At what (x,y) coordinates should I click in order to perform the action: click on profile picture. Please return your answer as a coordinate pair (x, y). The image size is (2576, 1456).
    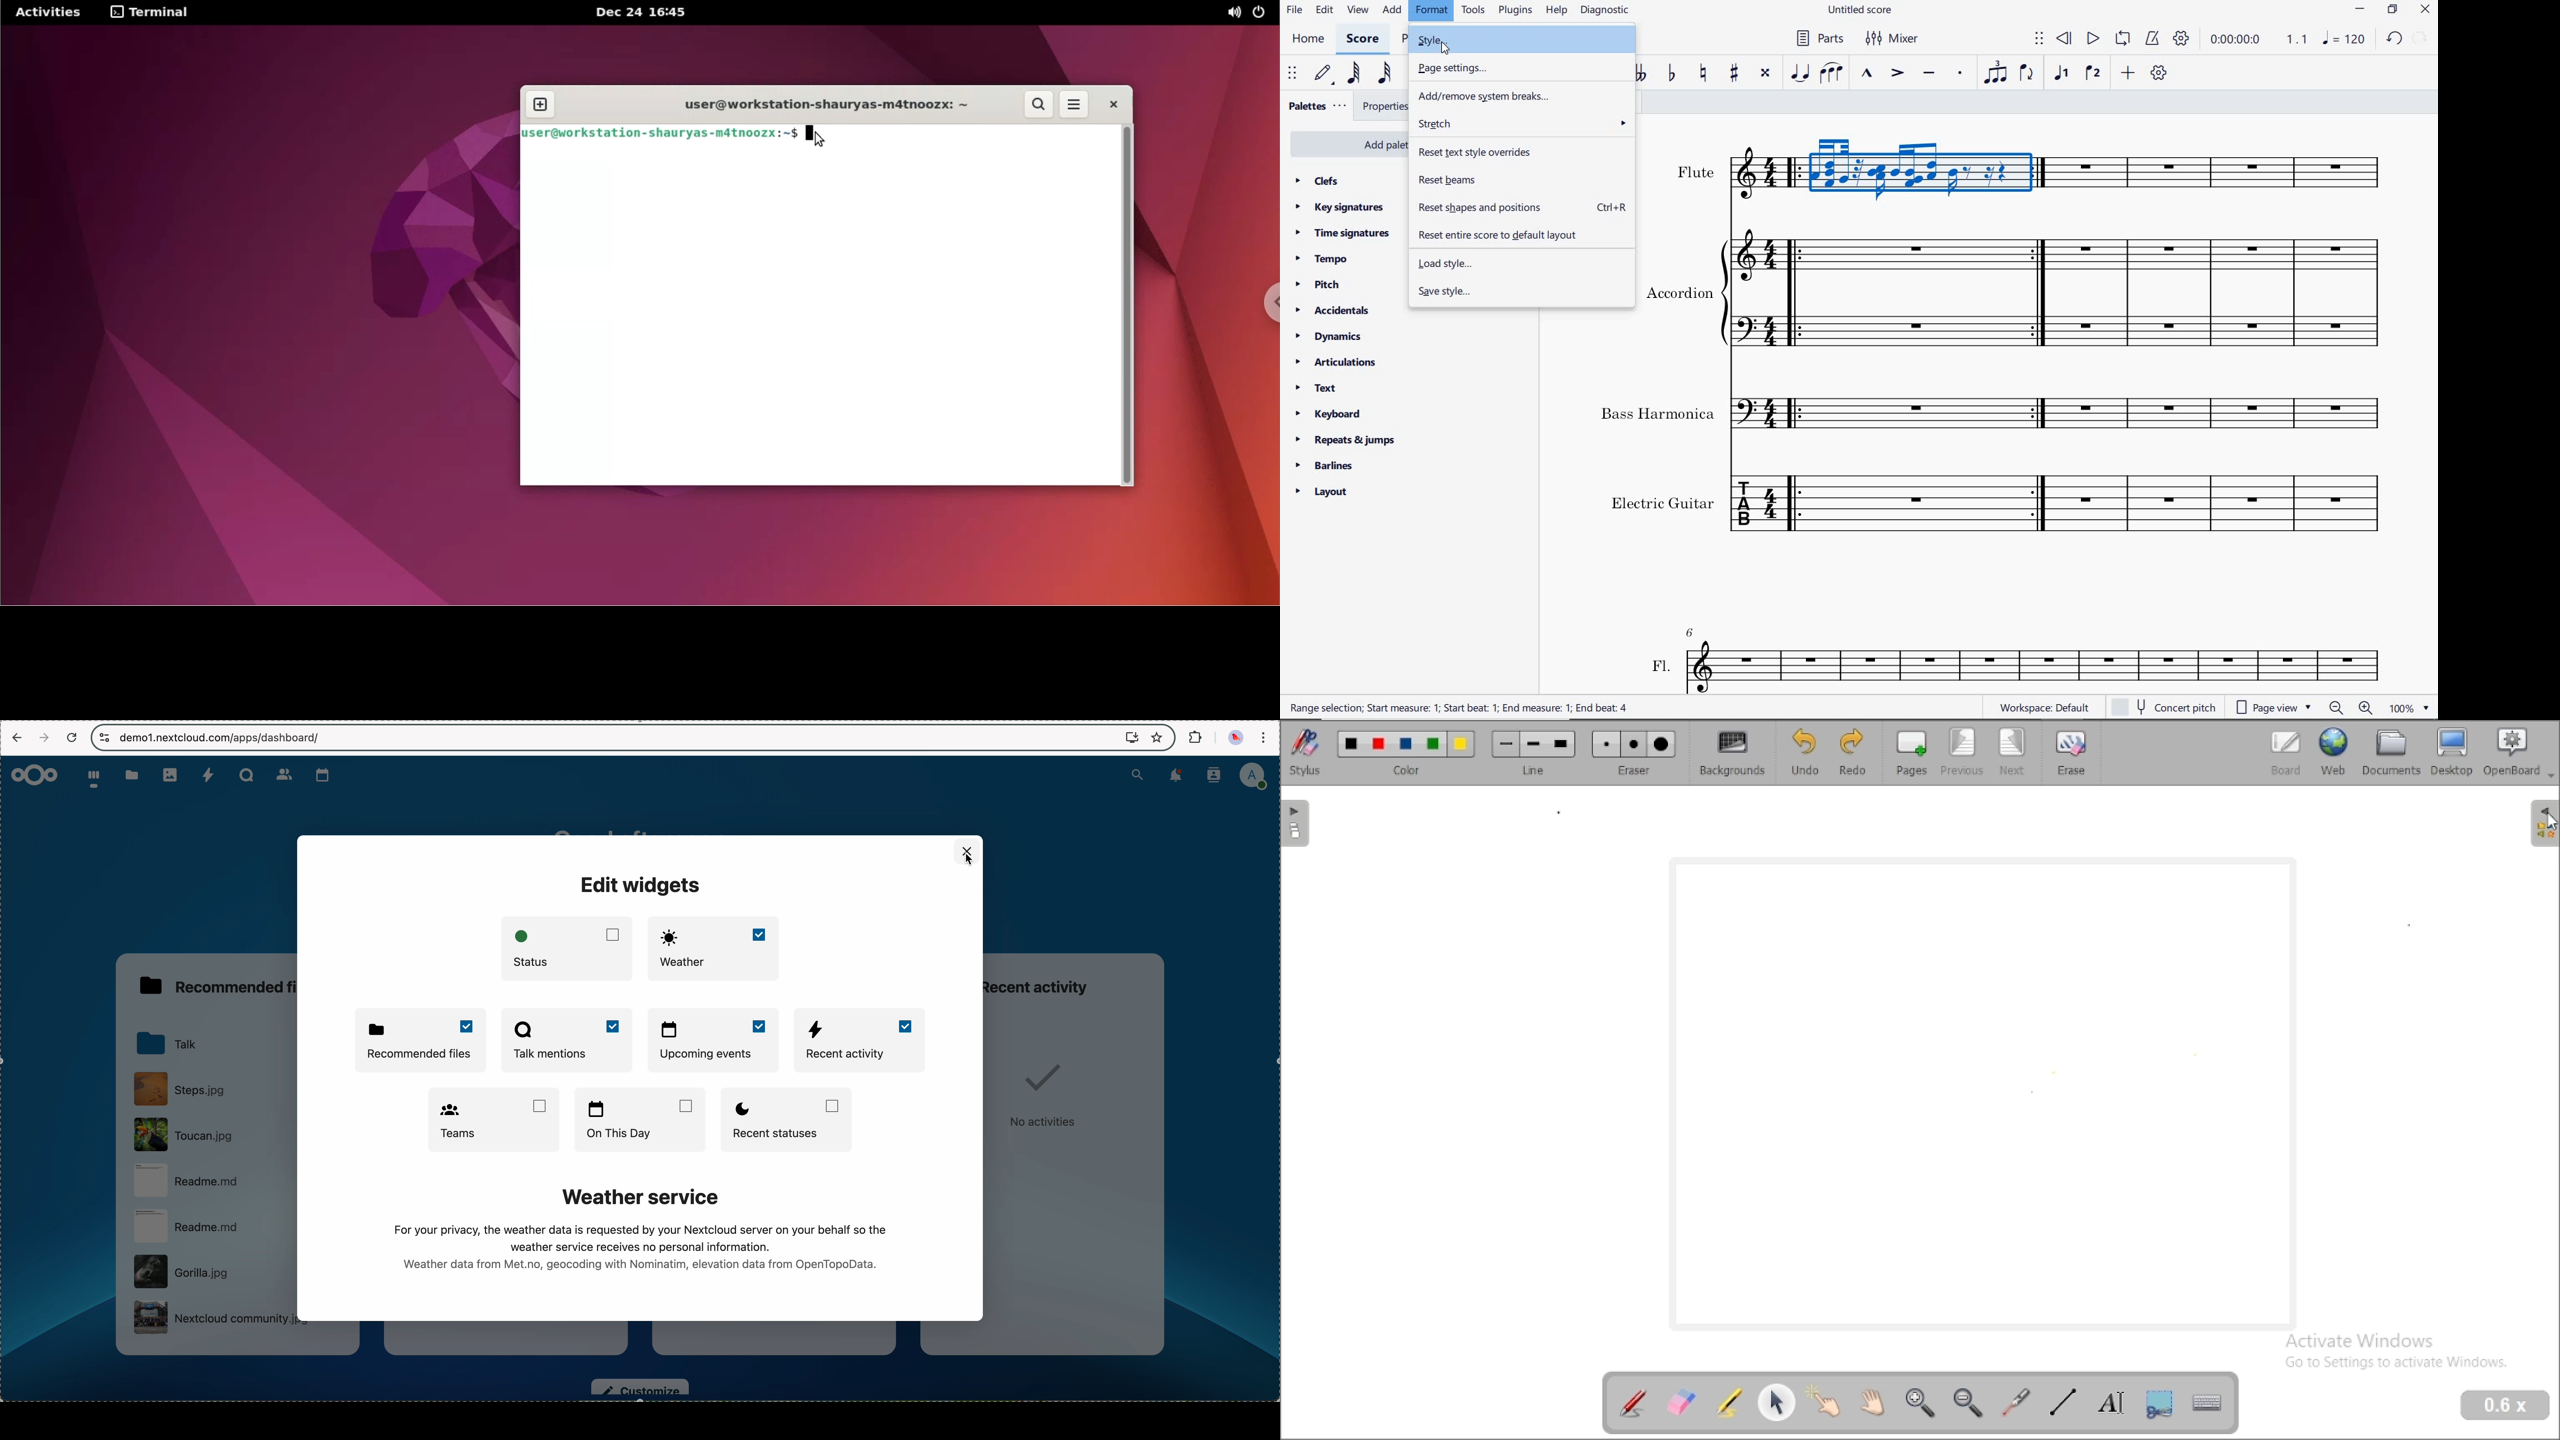
    Looking at the image, I should click on (1234, 739).